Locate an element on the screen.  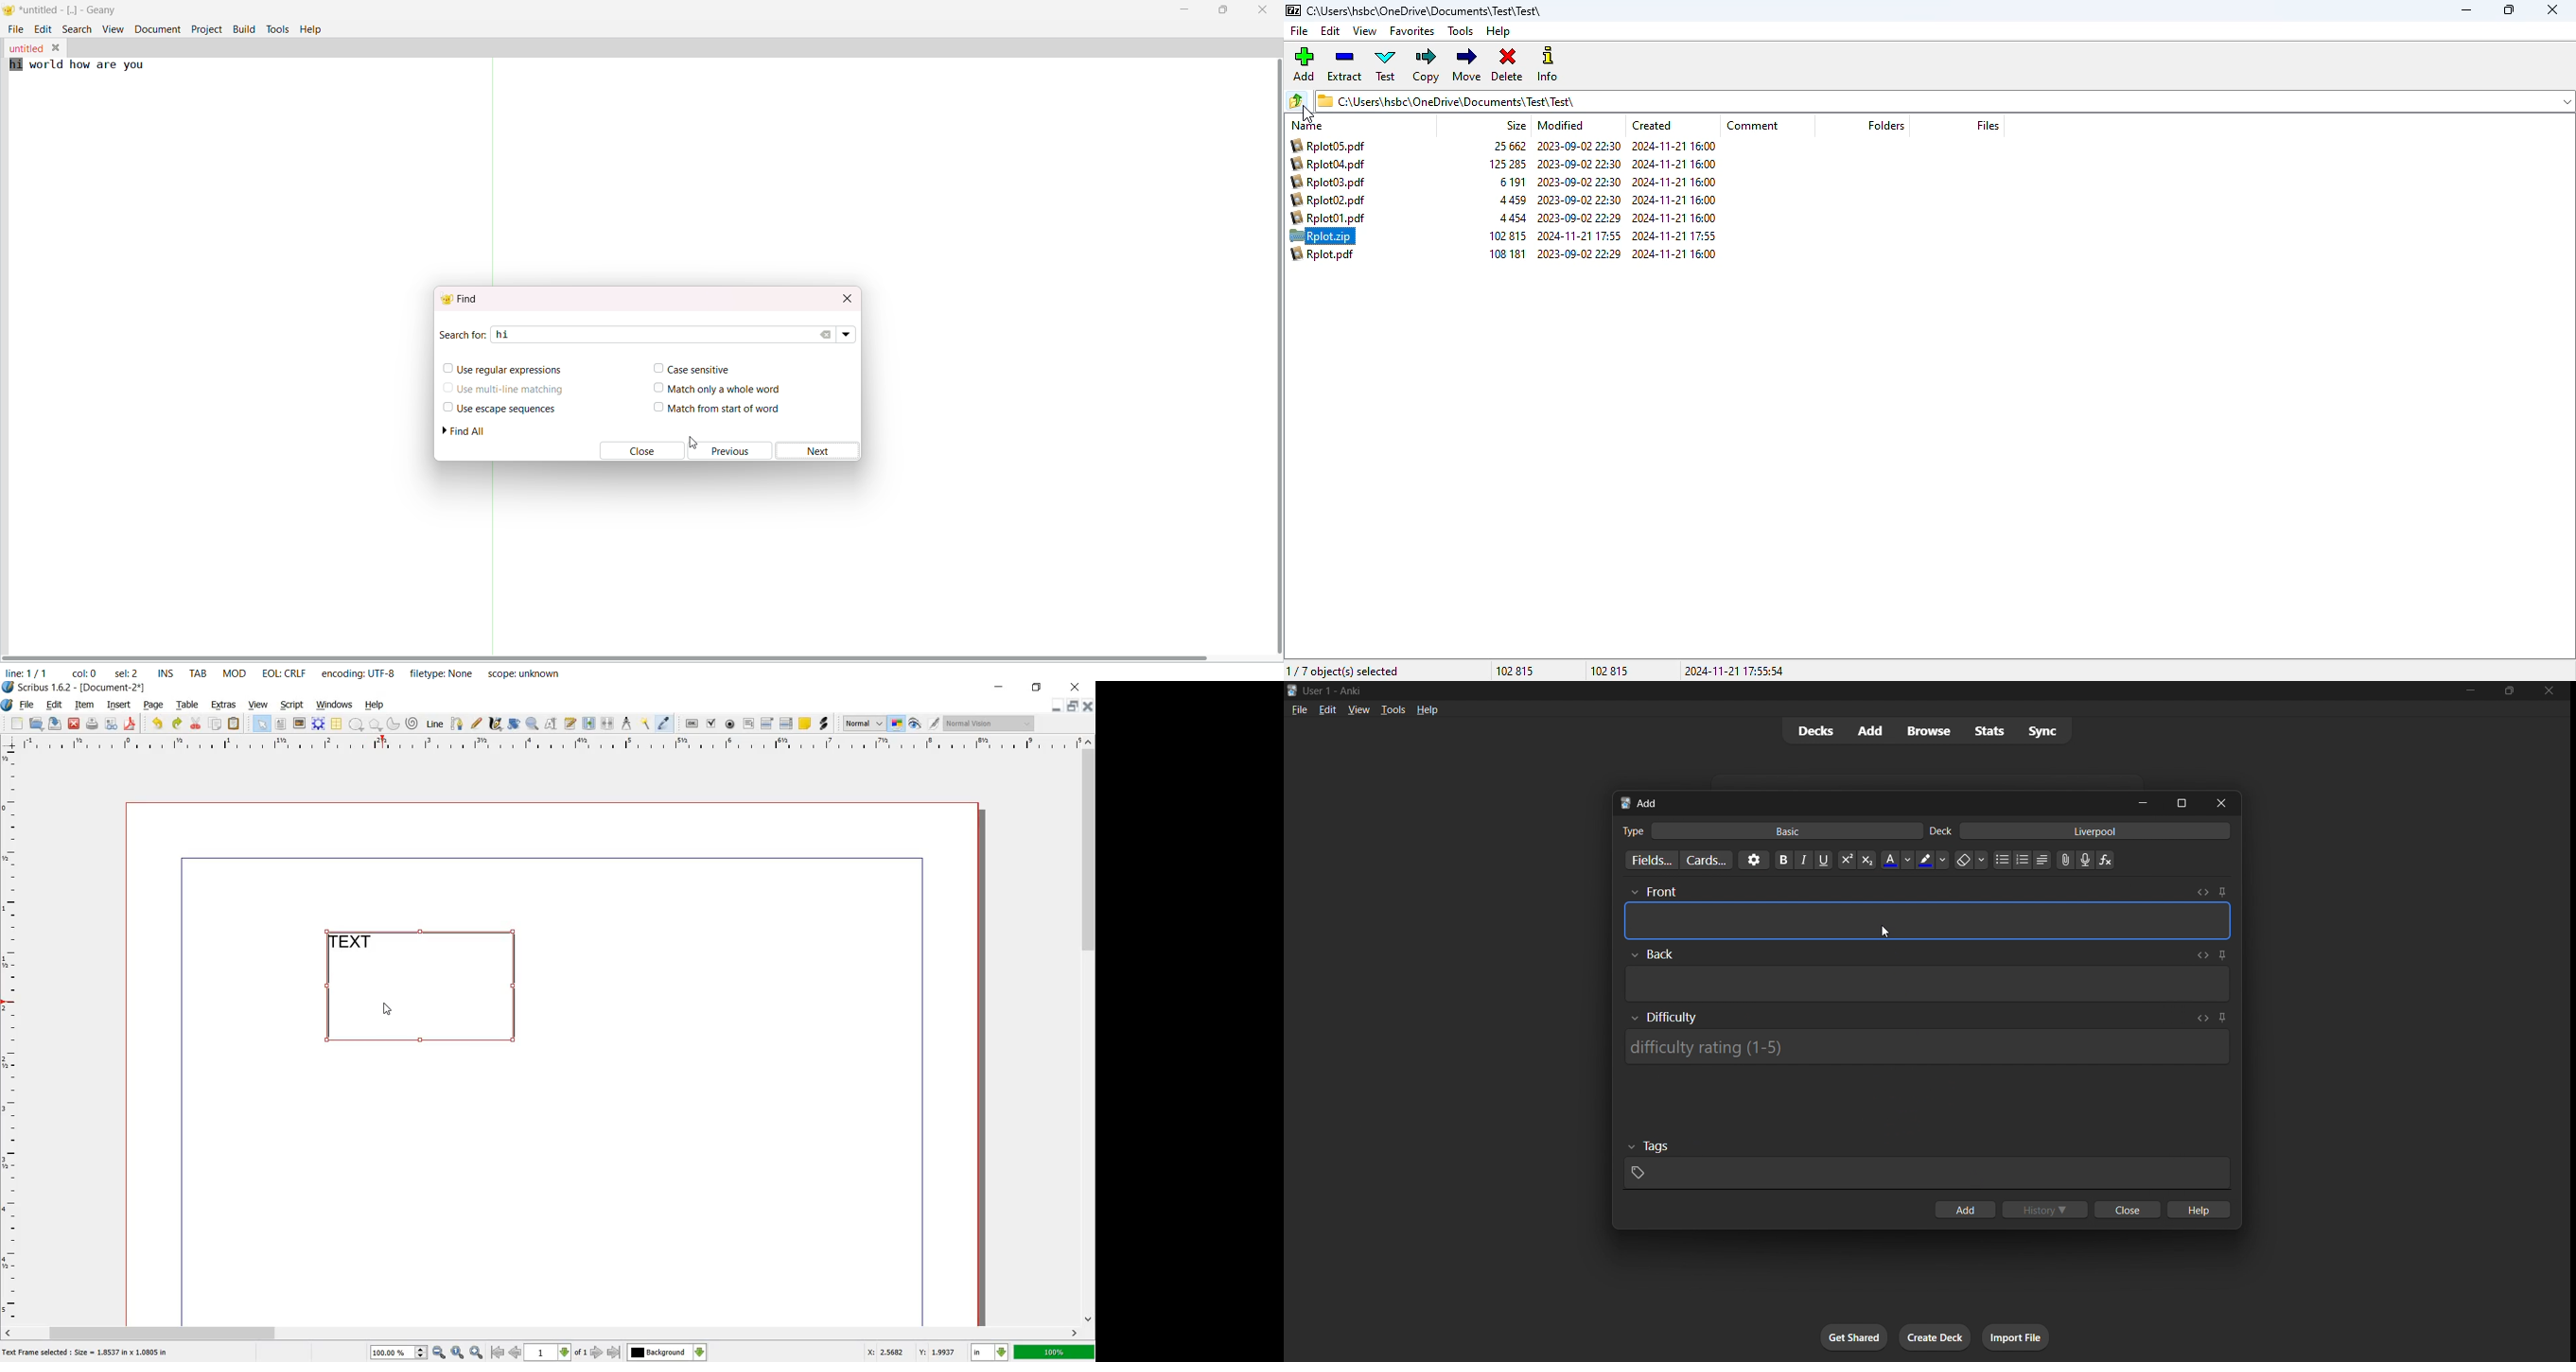
 is located at coordinates (1650, 1147).